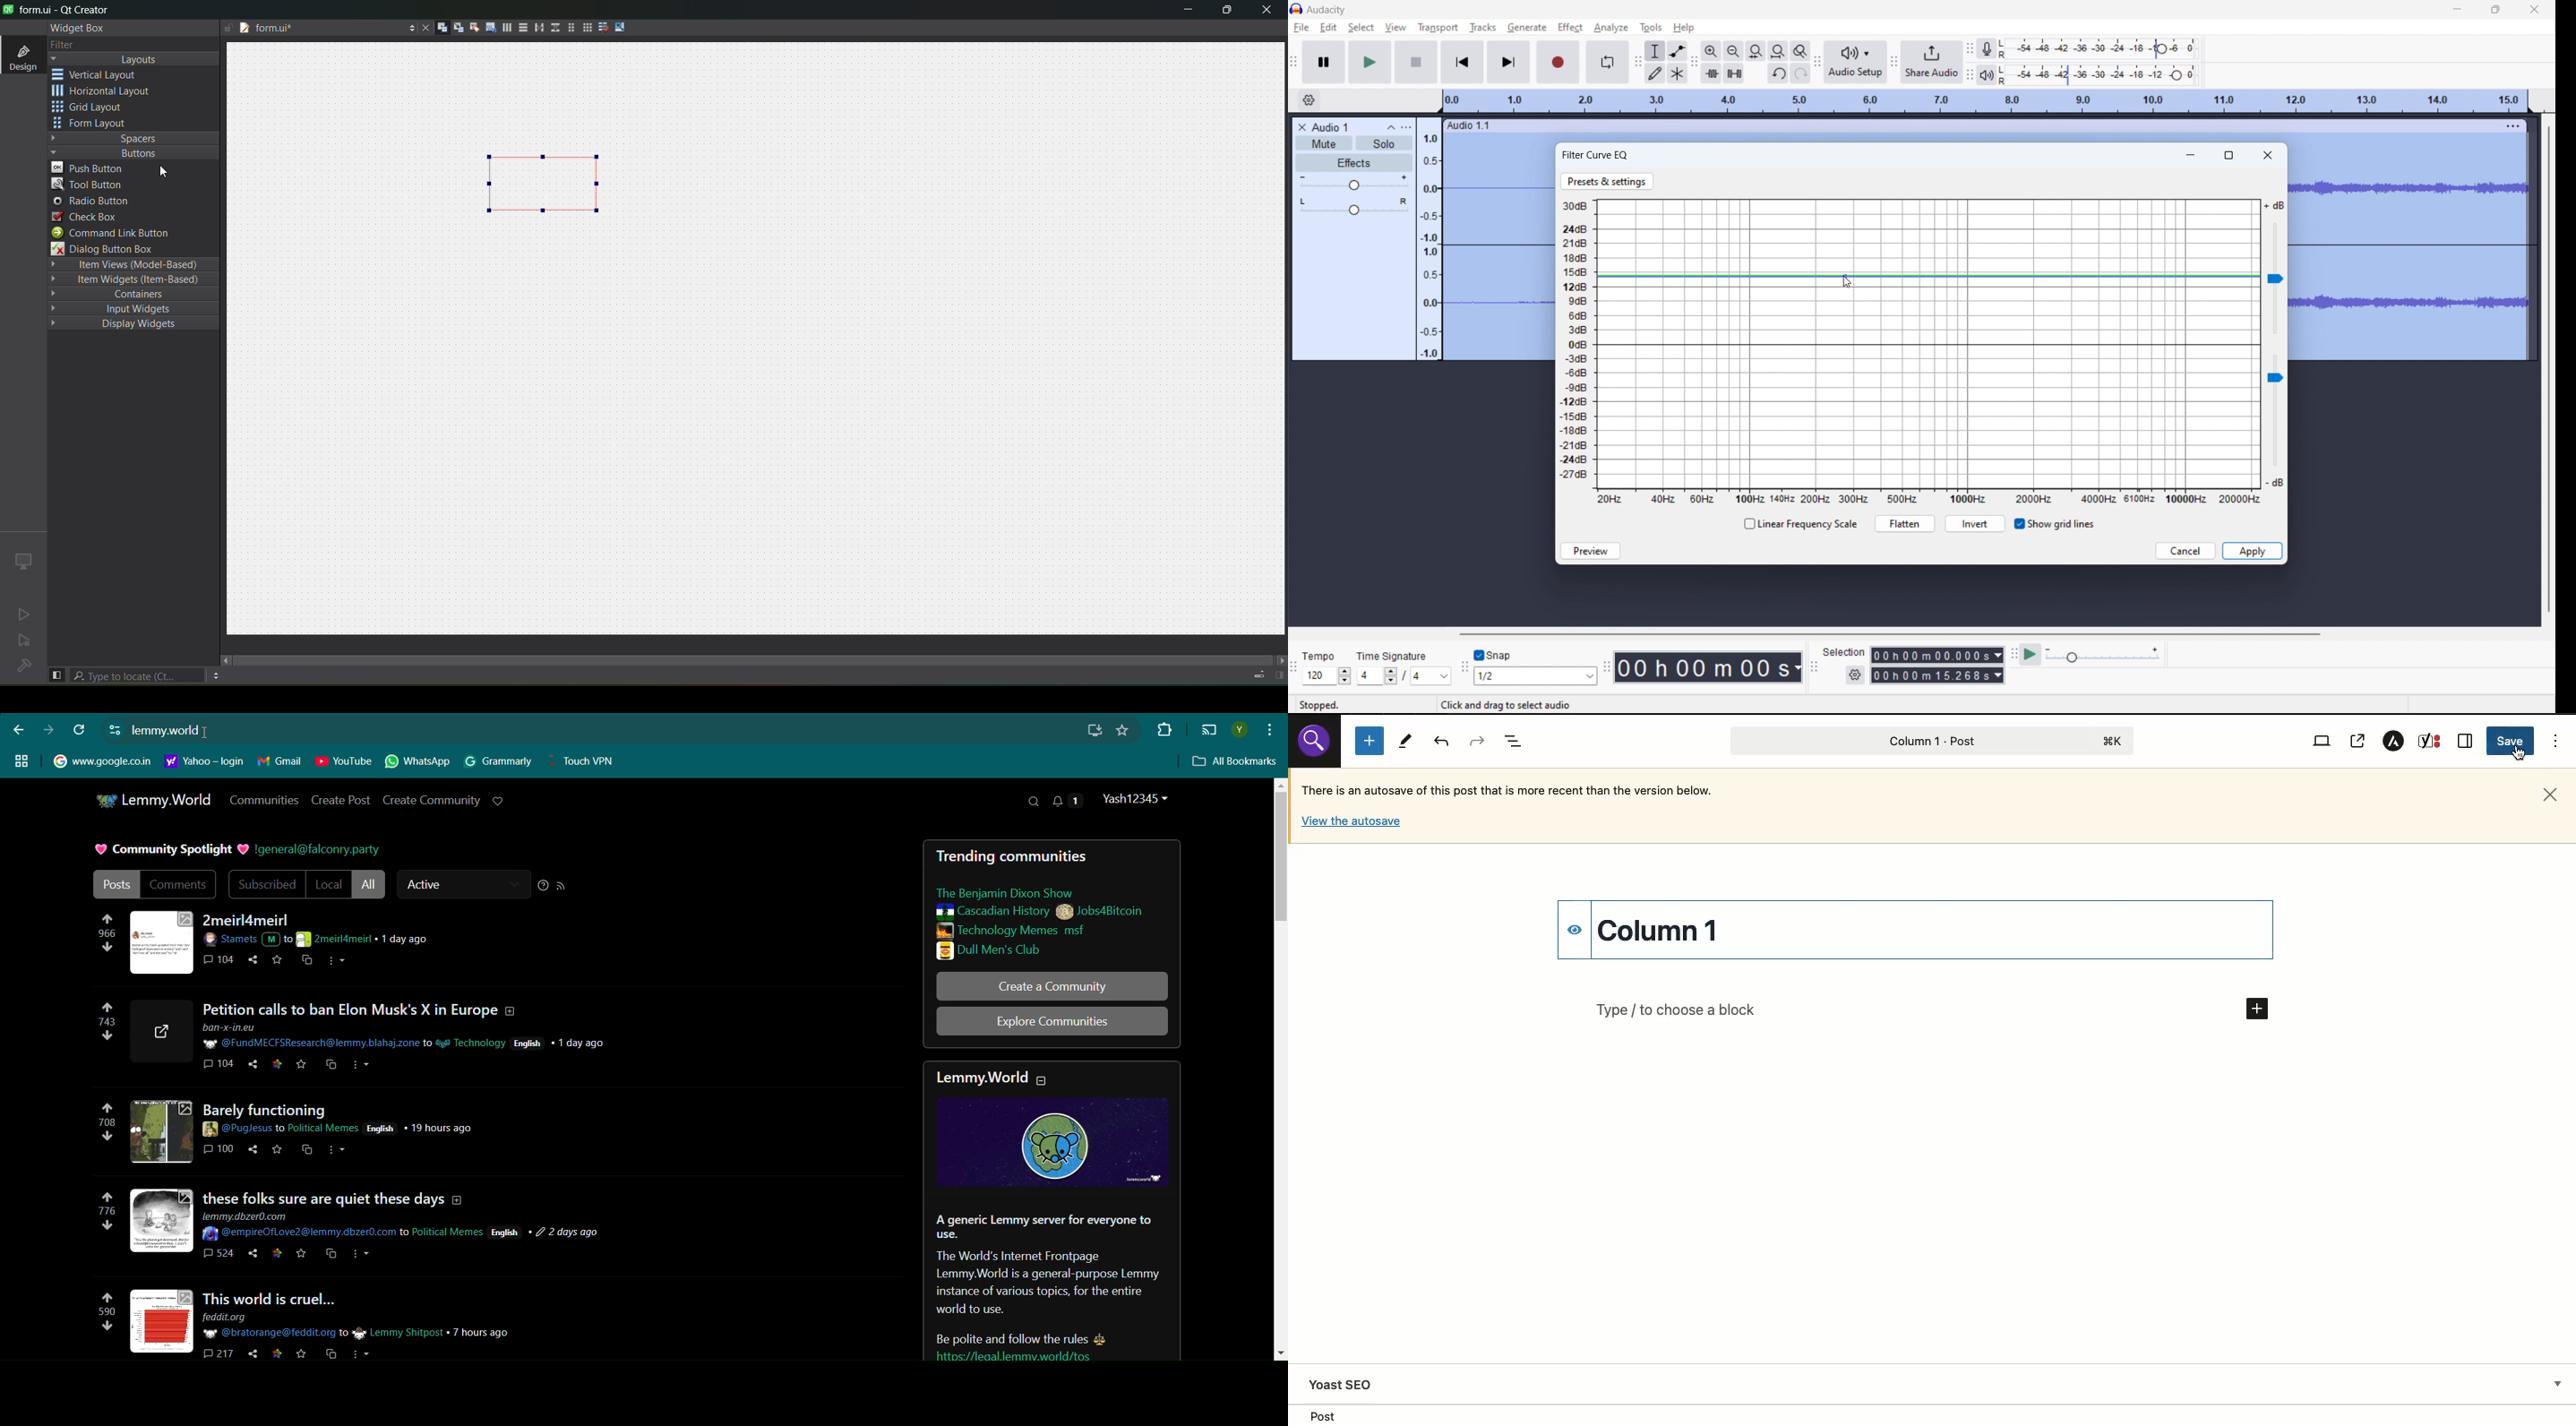 Image resolution: width=2576 pixels, height=1428 pixels. I want to click on horizontal layout, so click(105, 93).